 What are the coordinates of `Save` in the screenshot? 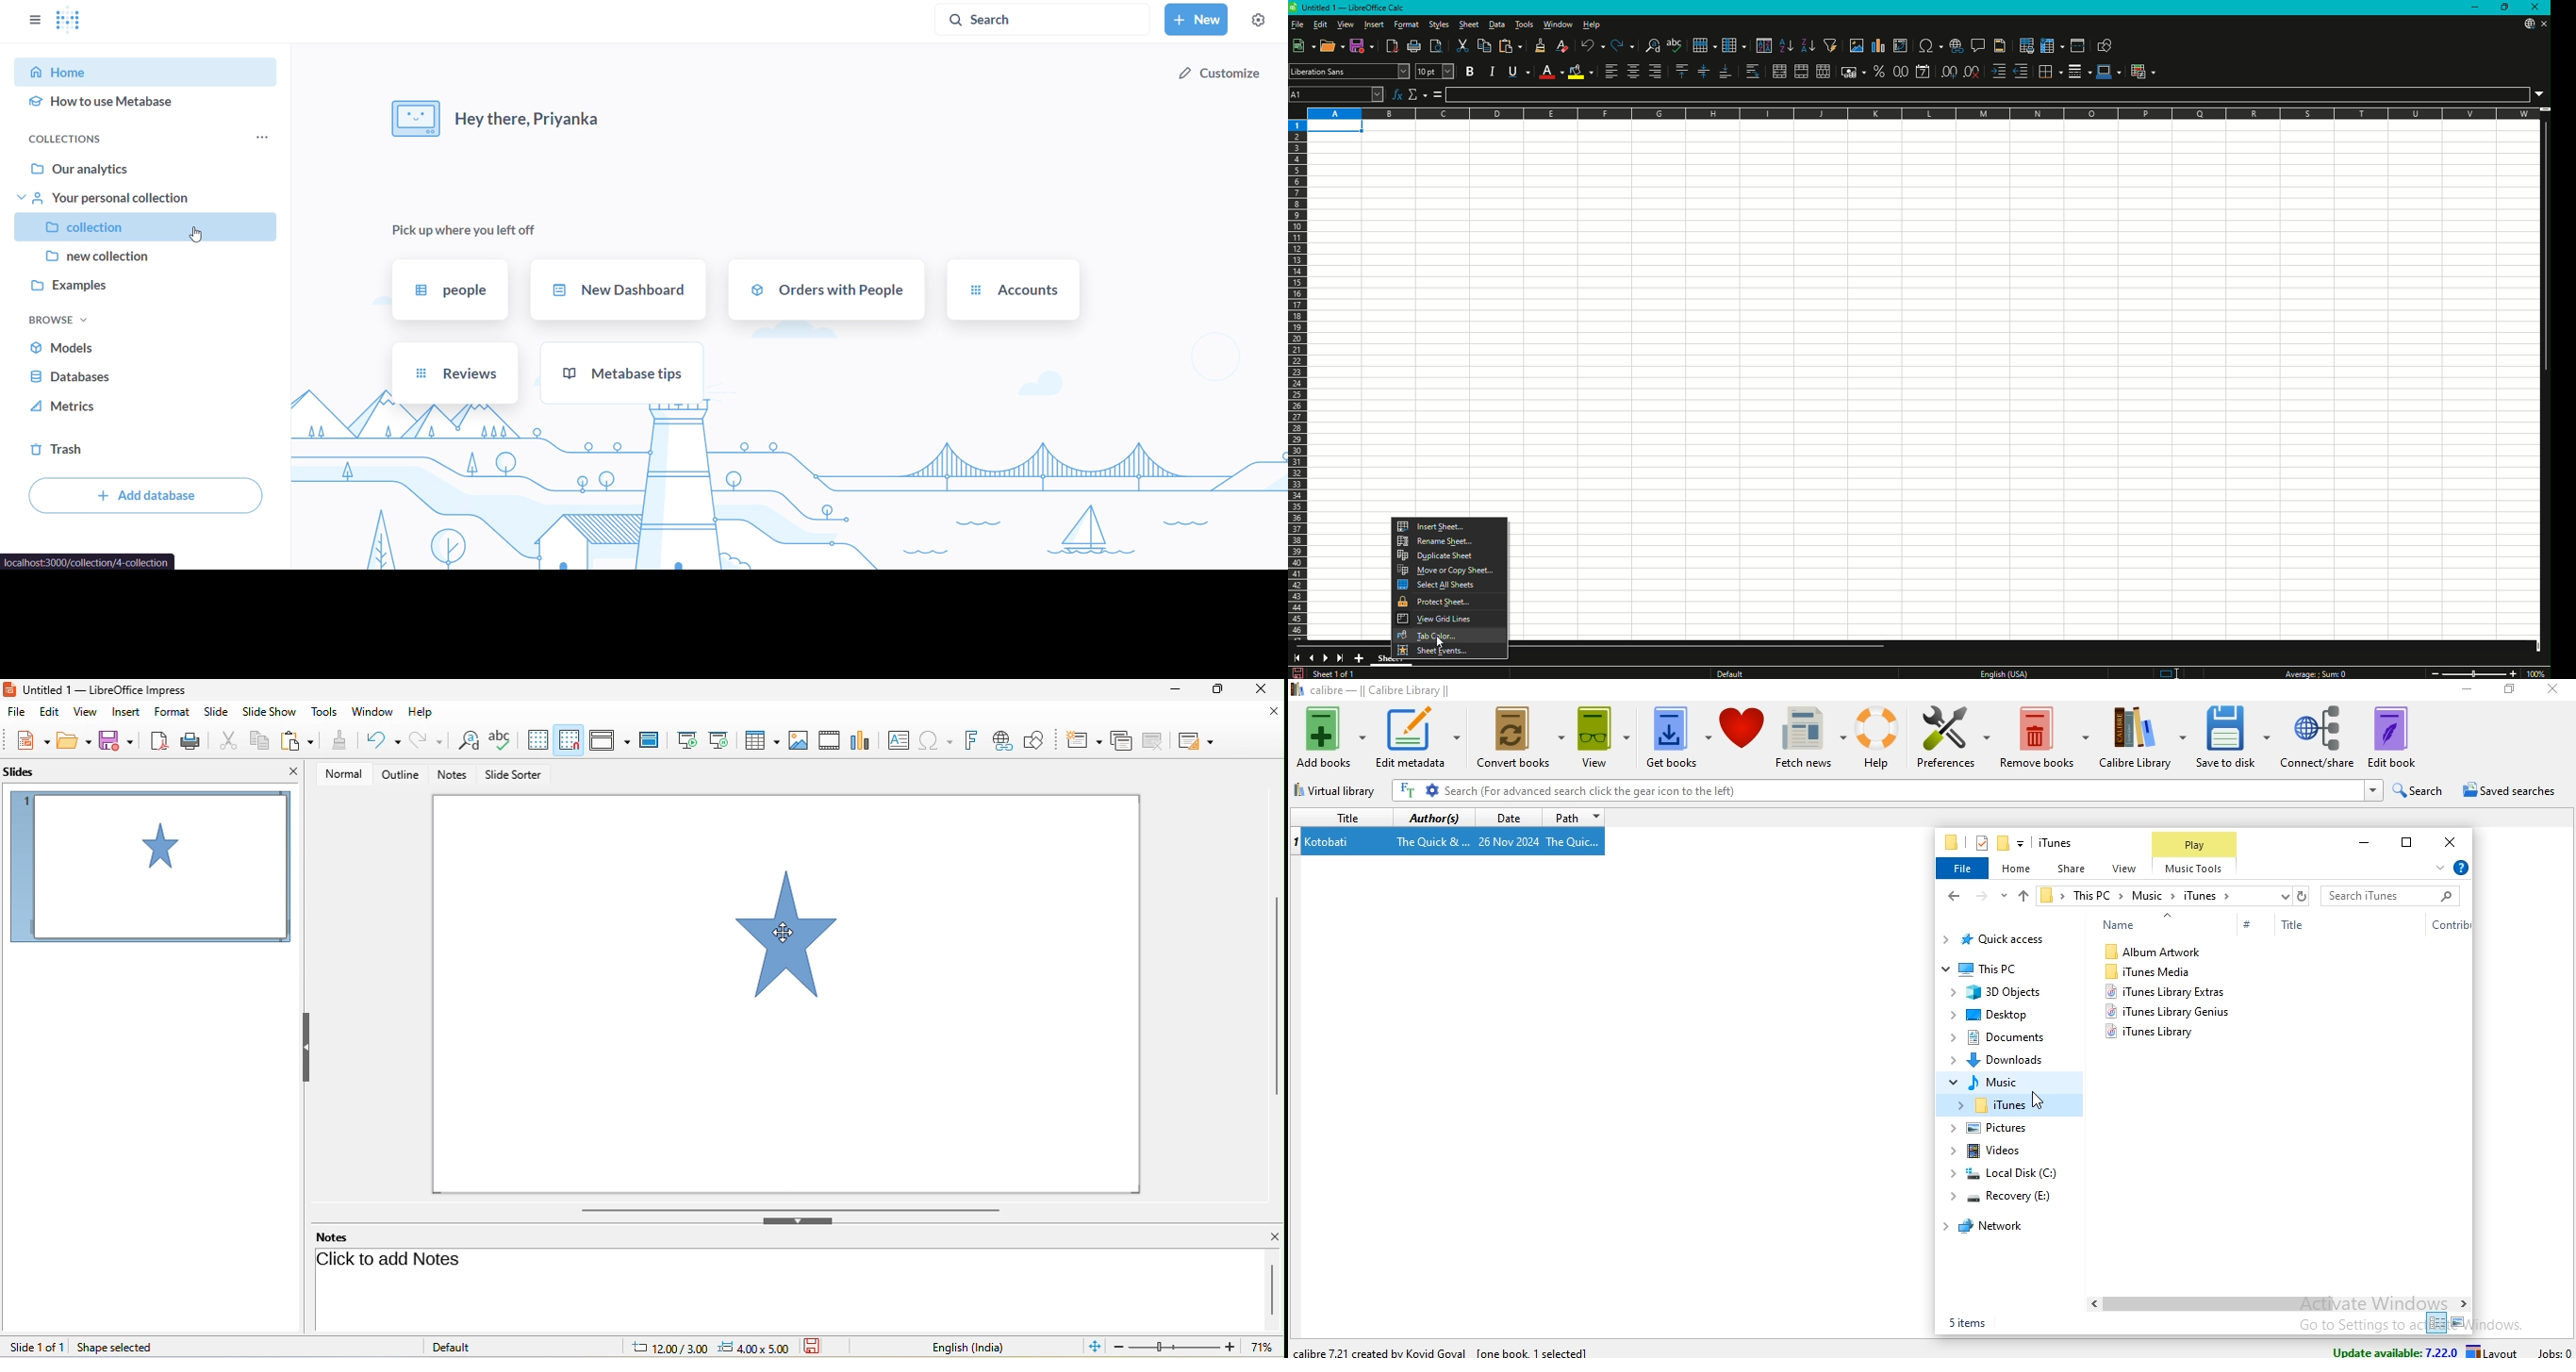 It's located at (1363, 45).